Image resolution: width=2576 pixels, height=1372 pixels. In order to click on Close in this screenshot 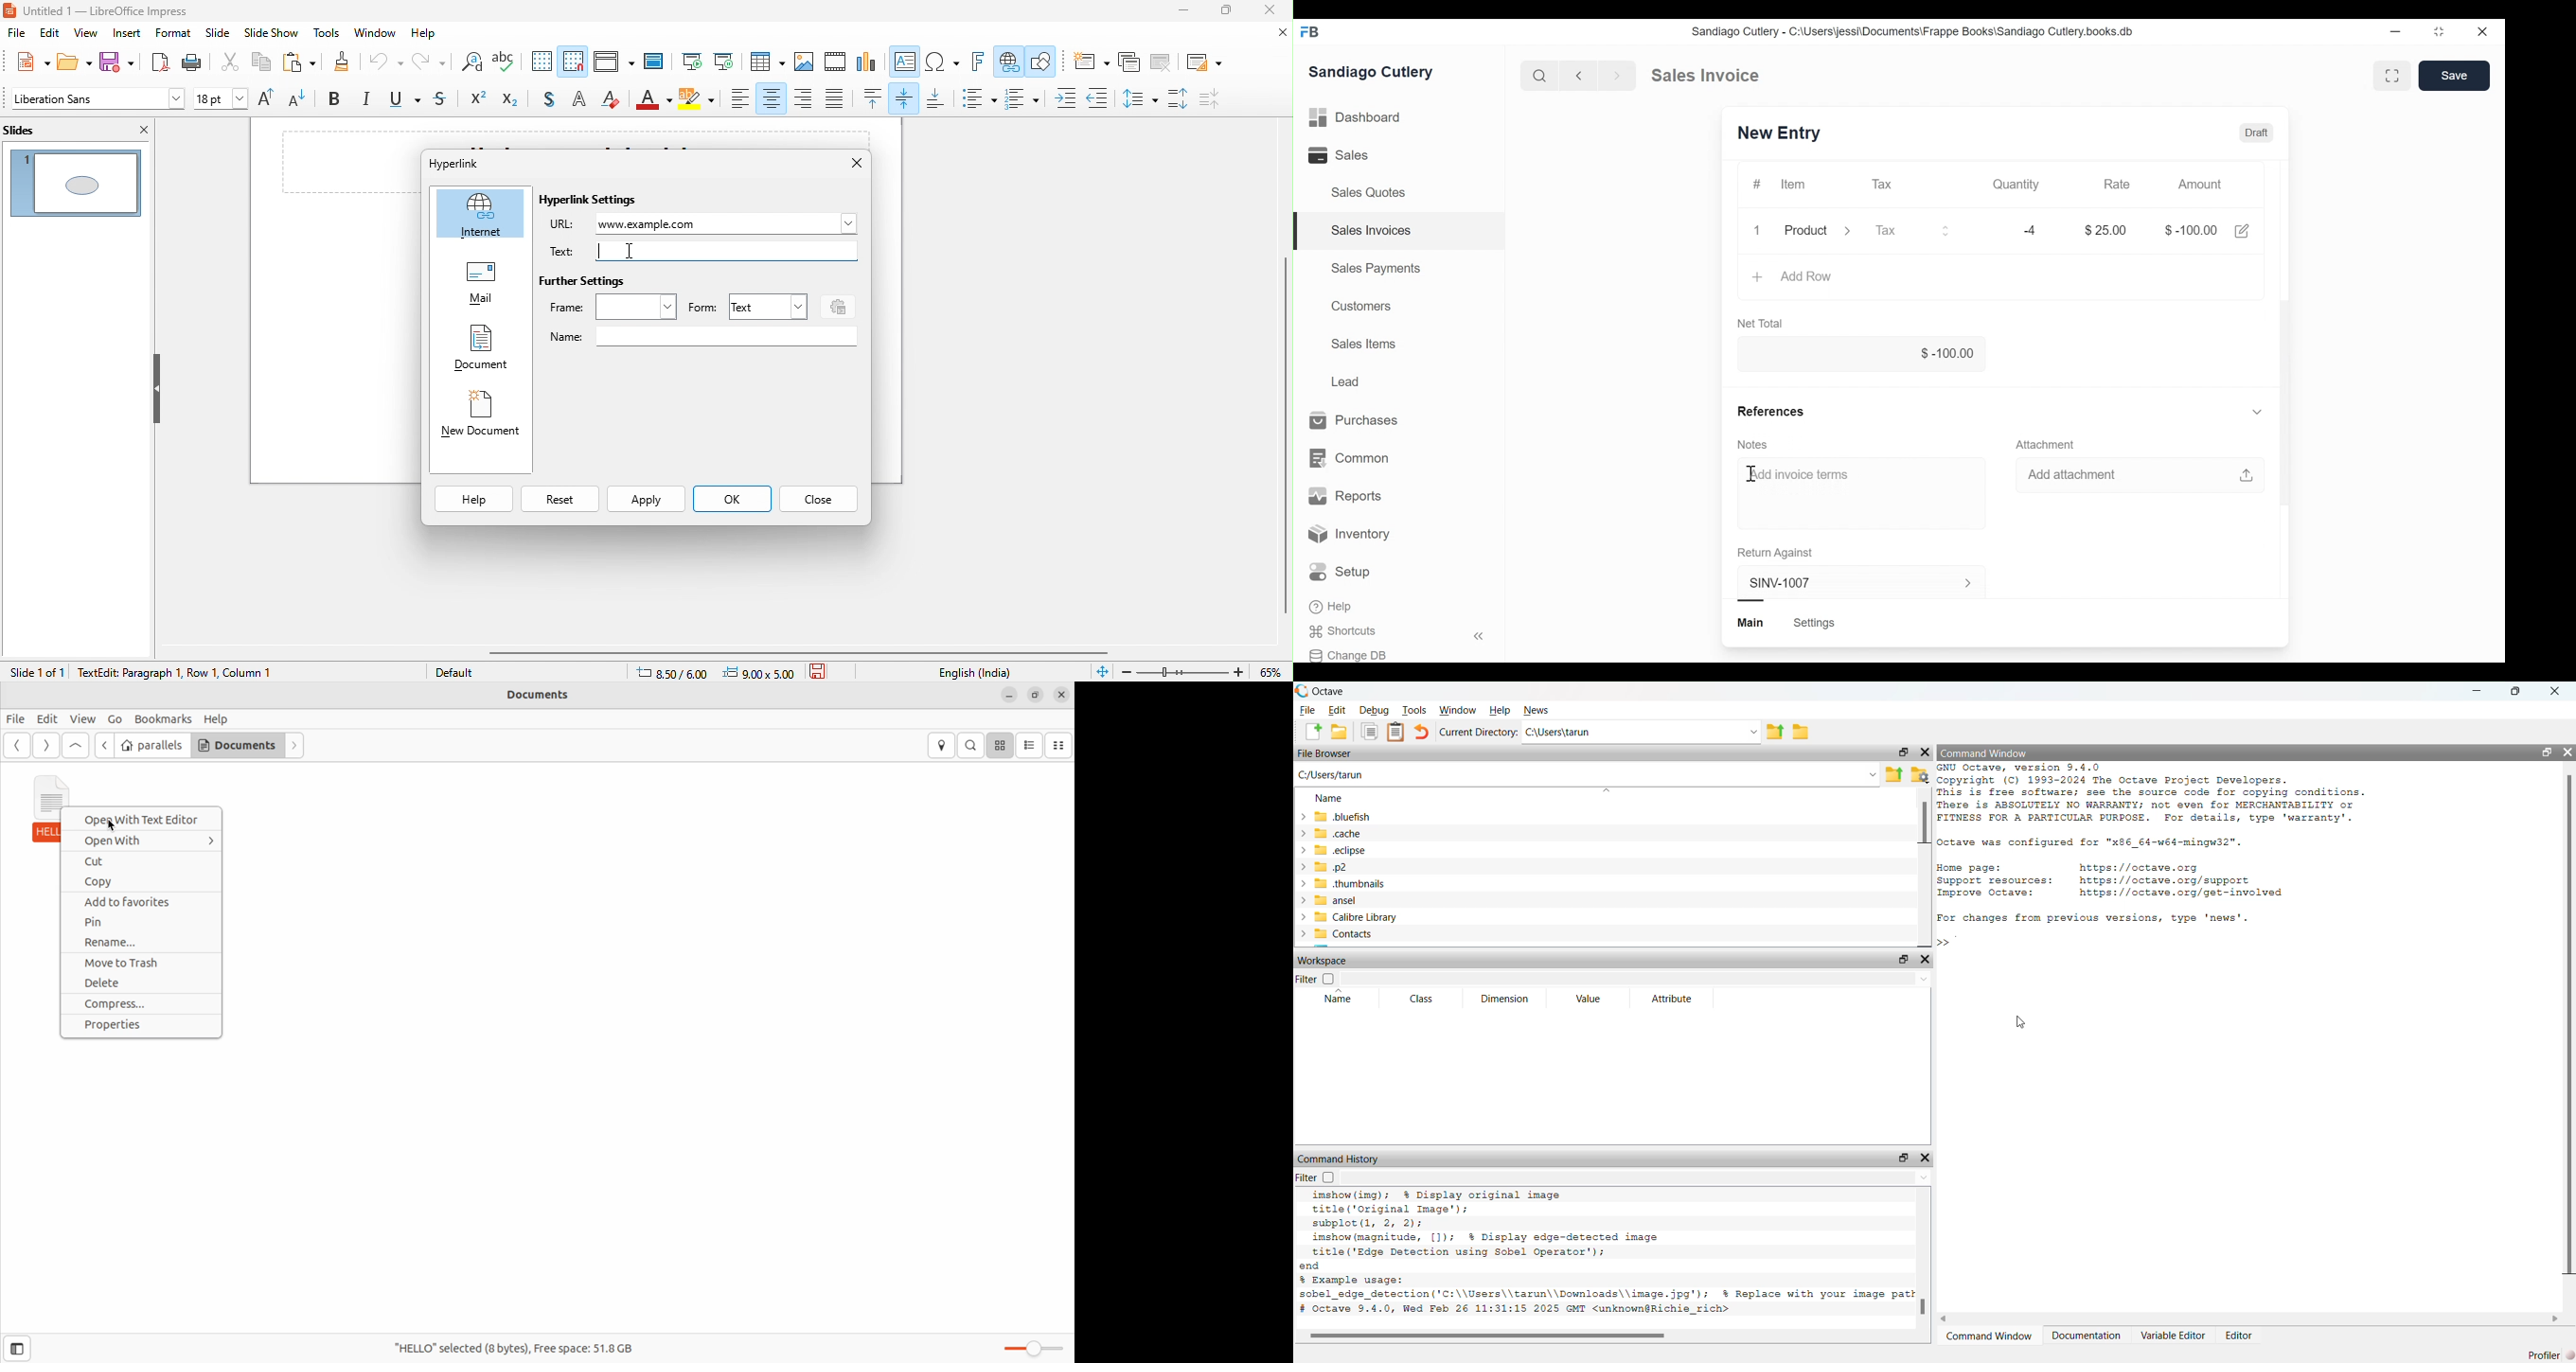, I will do `click(2485, 32)`.